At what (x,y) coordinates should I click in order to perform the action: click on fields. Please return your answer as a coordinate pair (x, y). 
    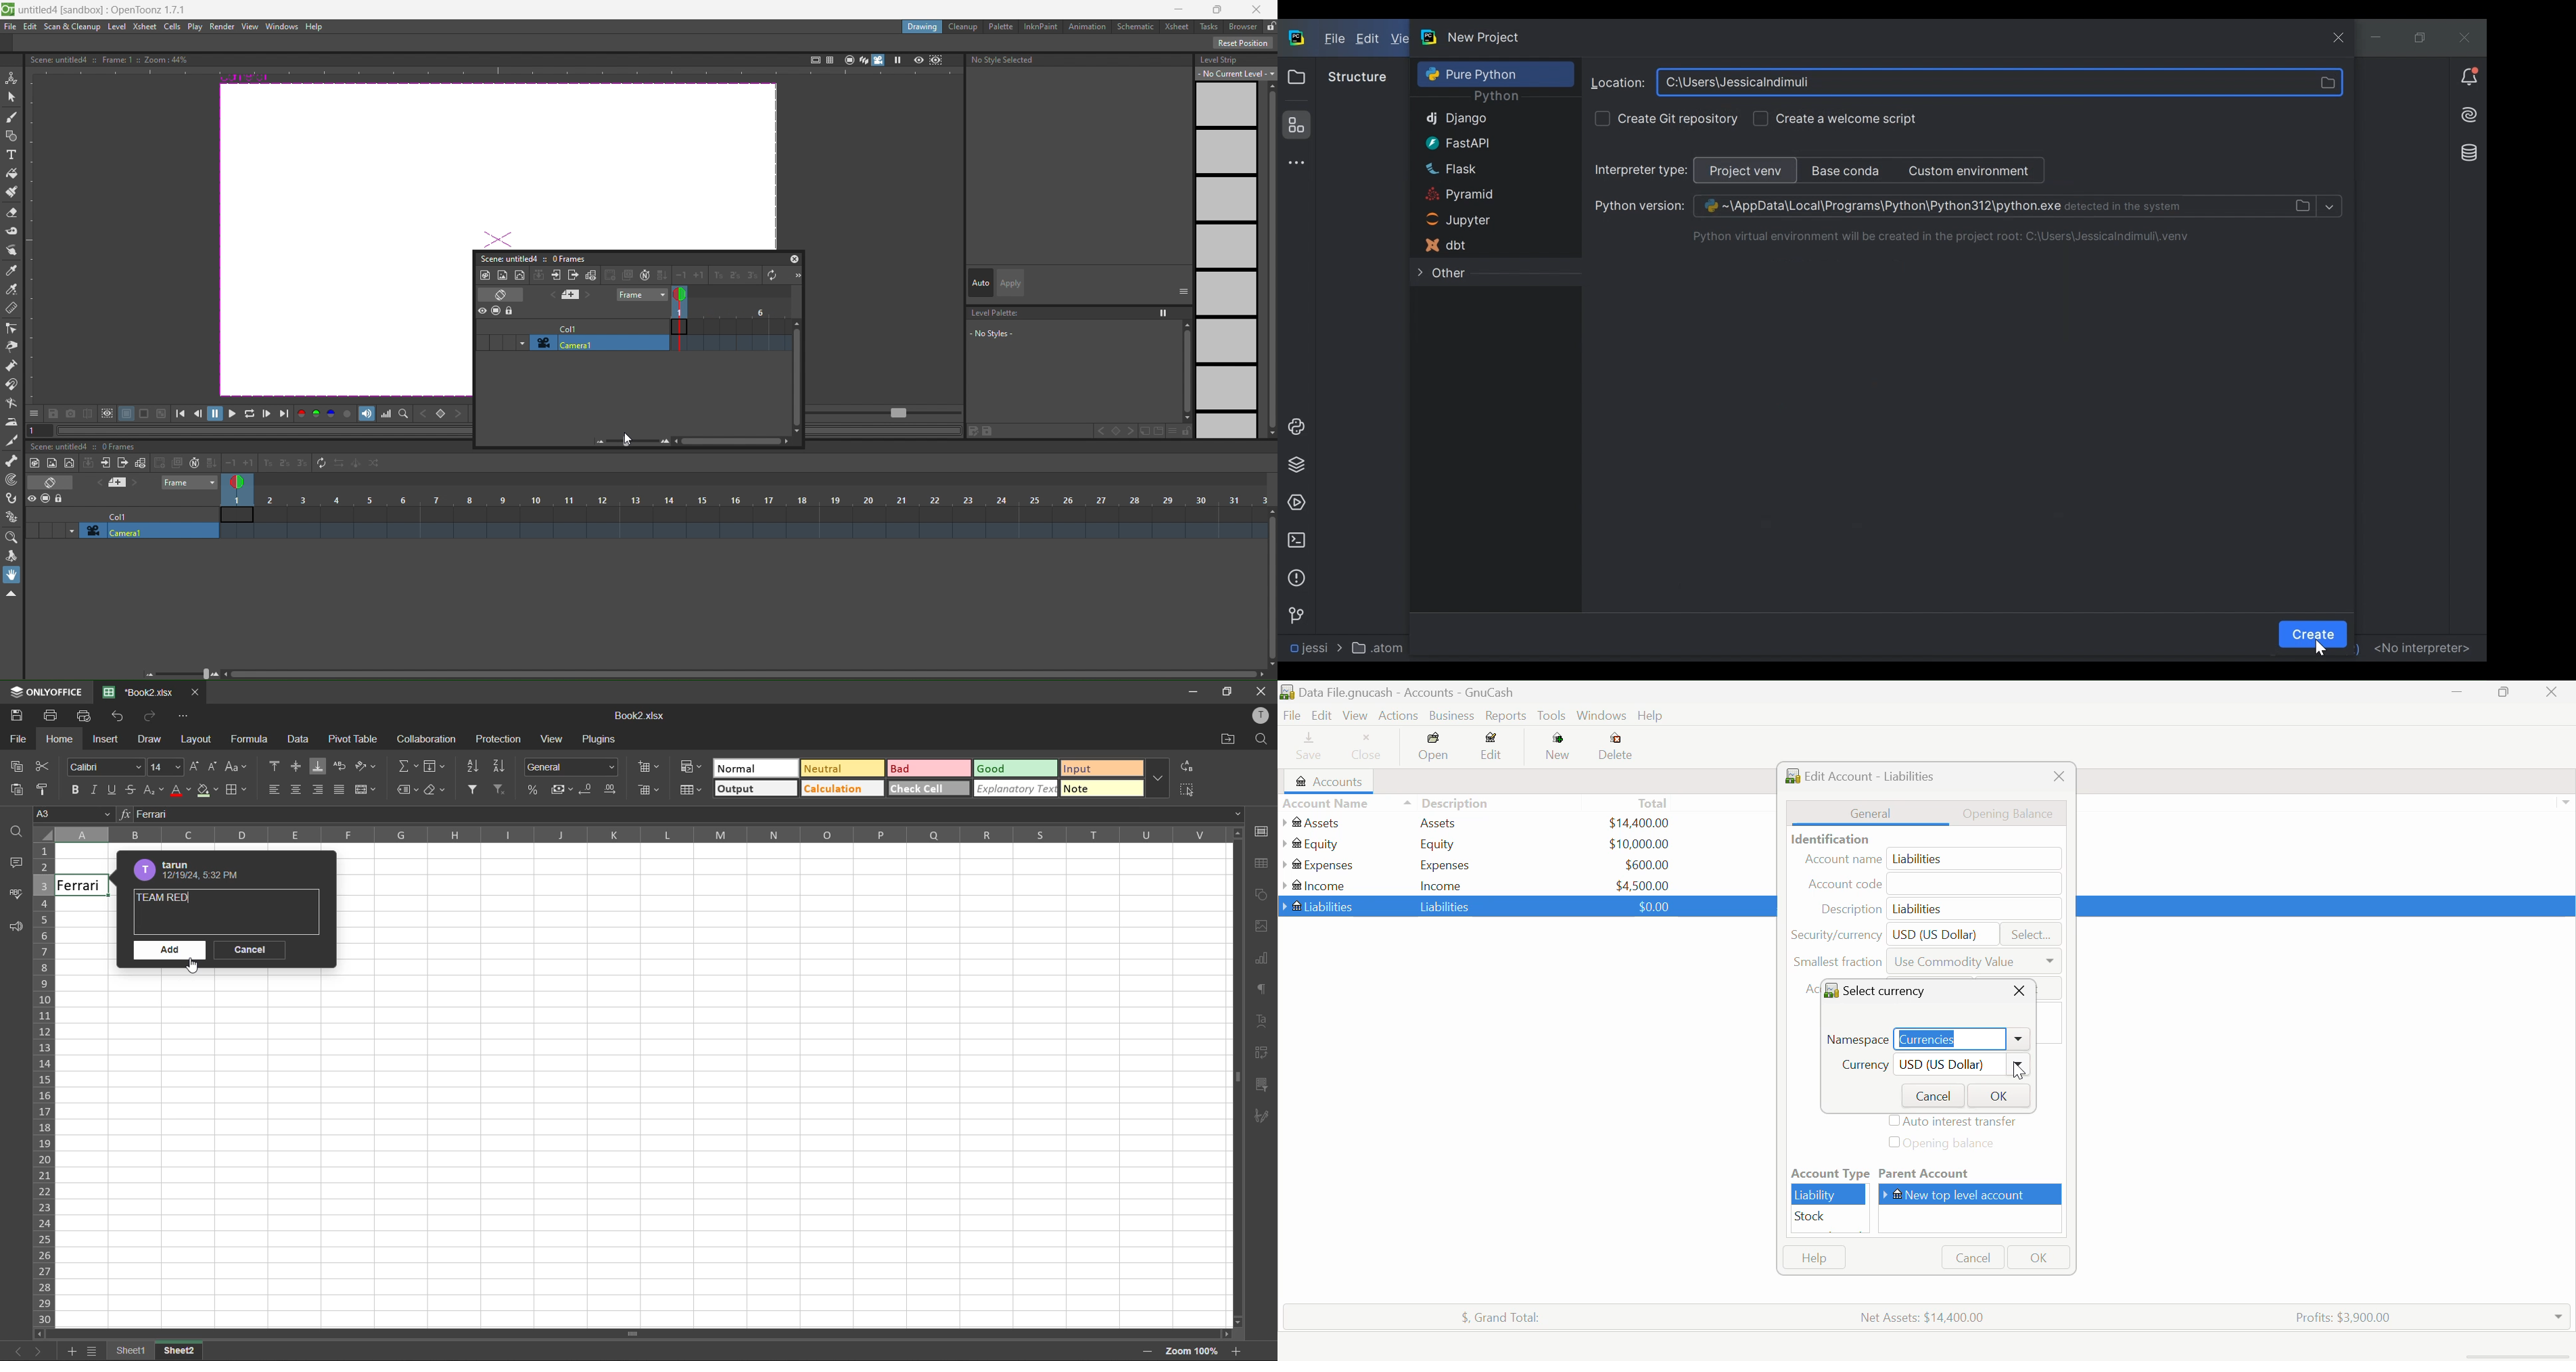
    Looking at the image, I should click on (436, 764).